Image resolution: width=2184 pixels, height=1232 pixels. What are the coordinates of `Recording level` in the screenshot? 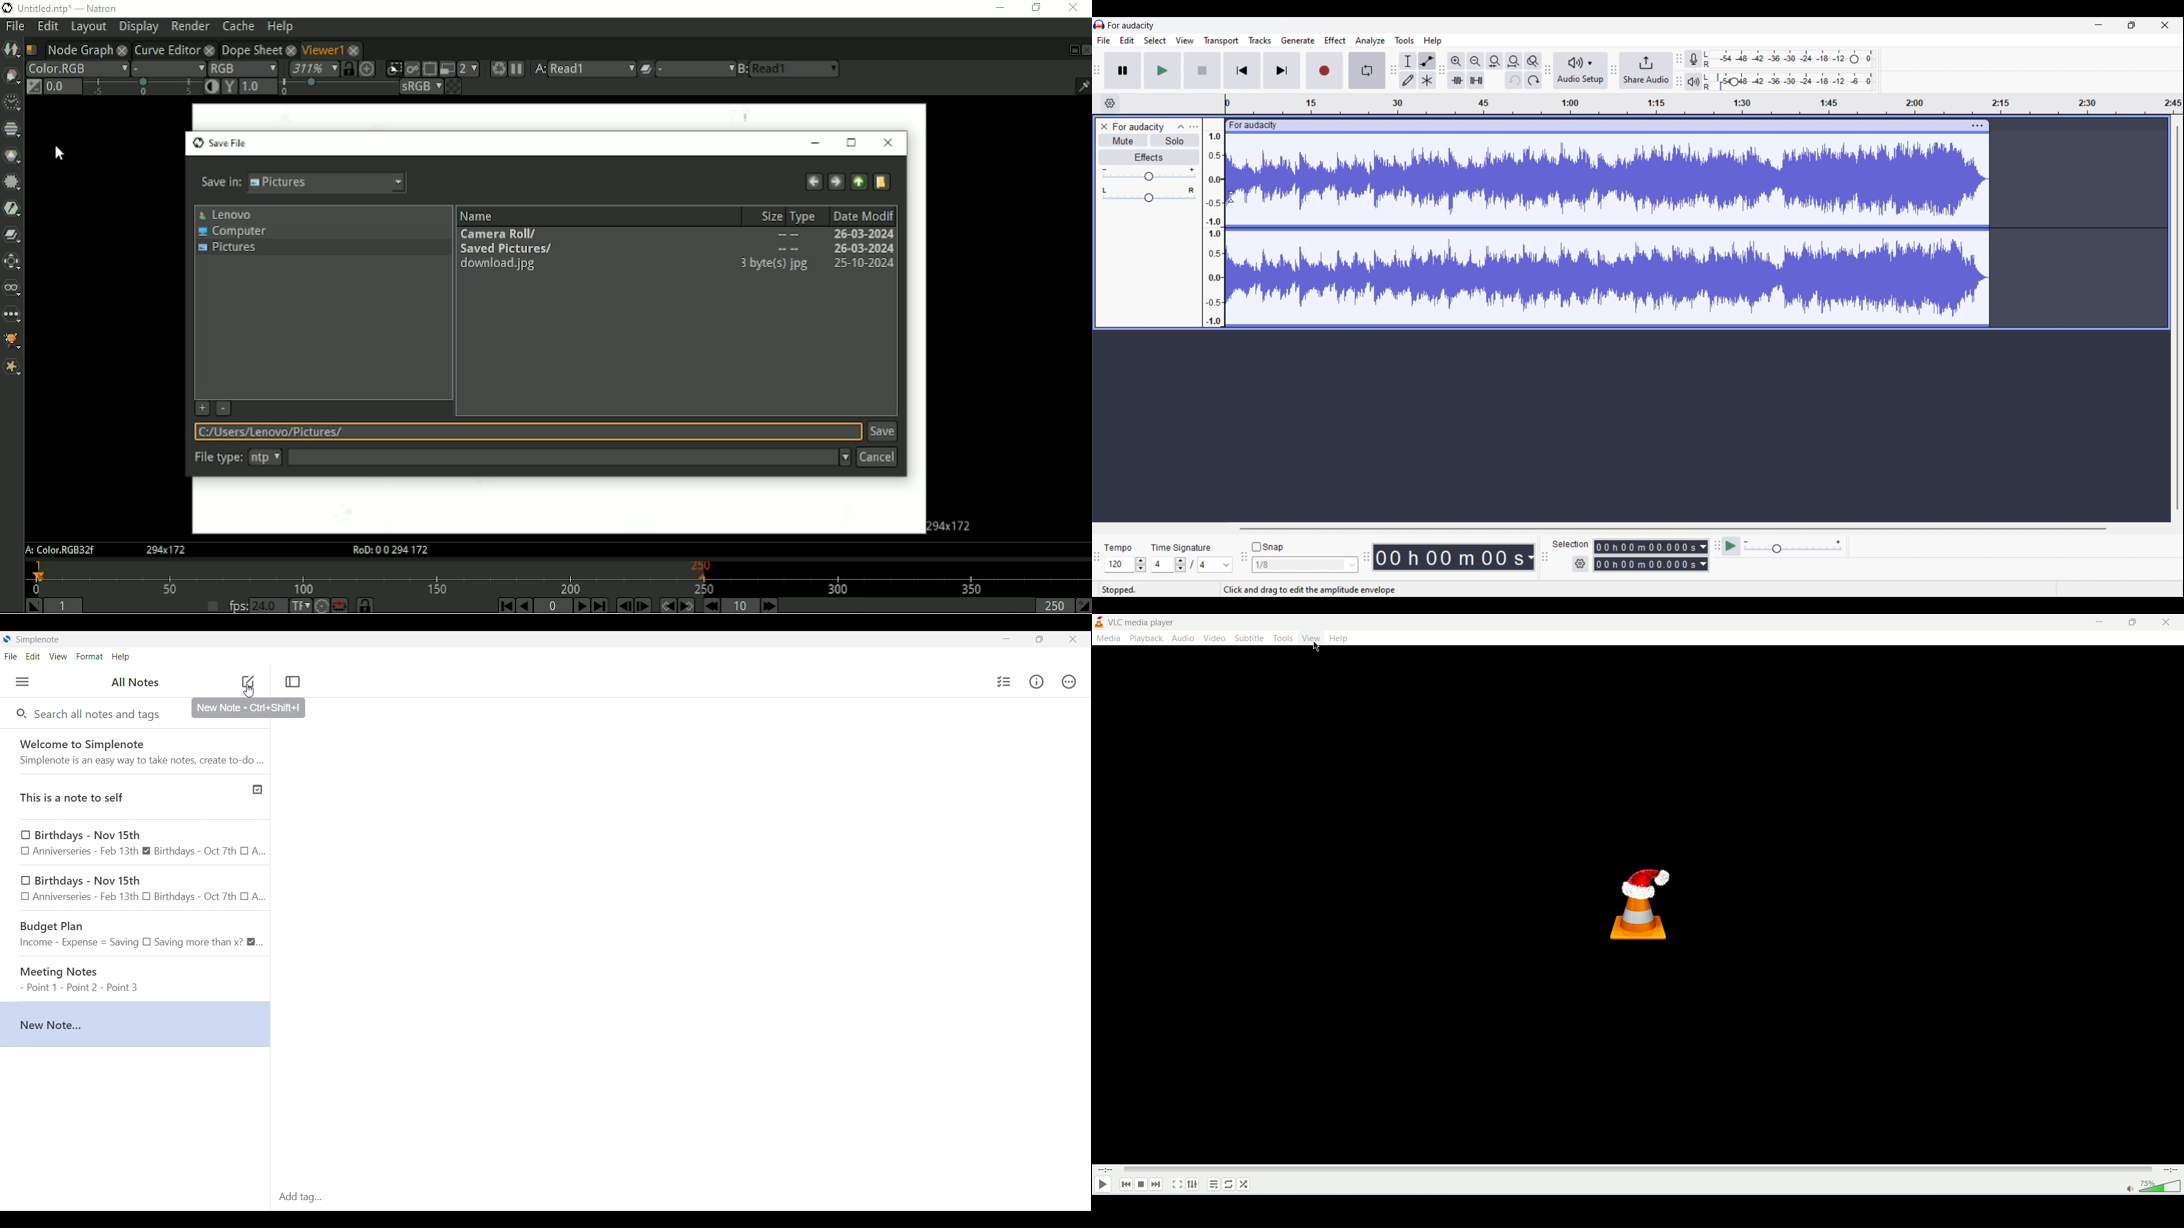 It's located at (1790, 59).